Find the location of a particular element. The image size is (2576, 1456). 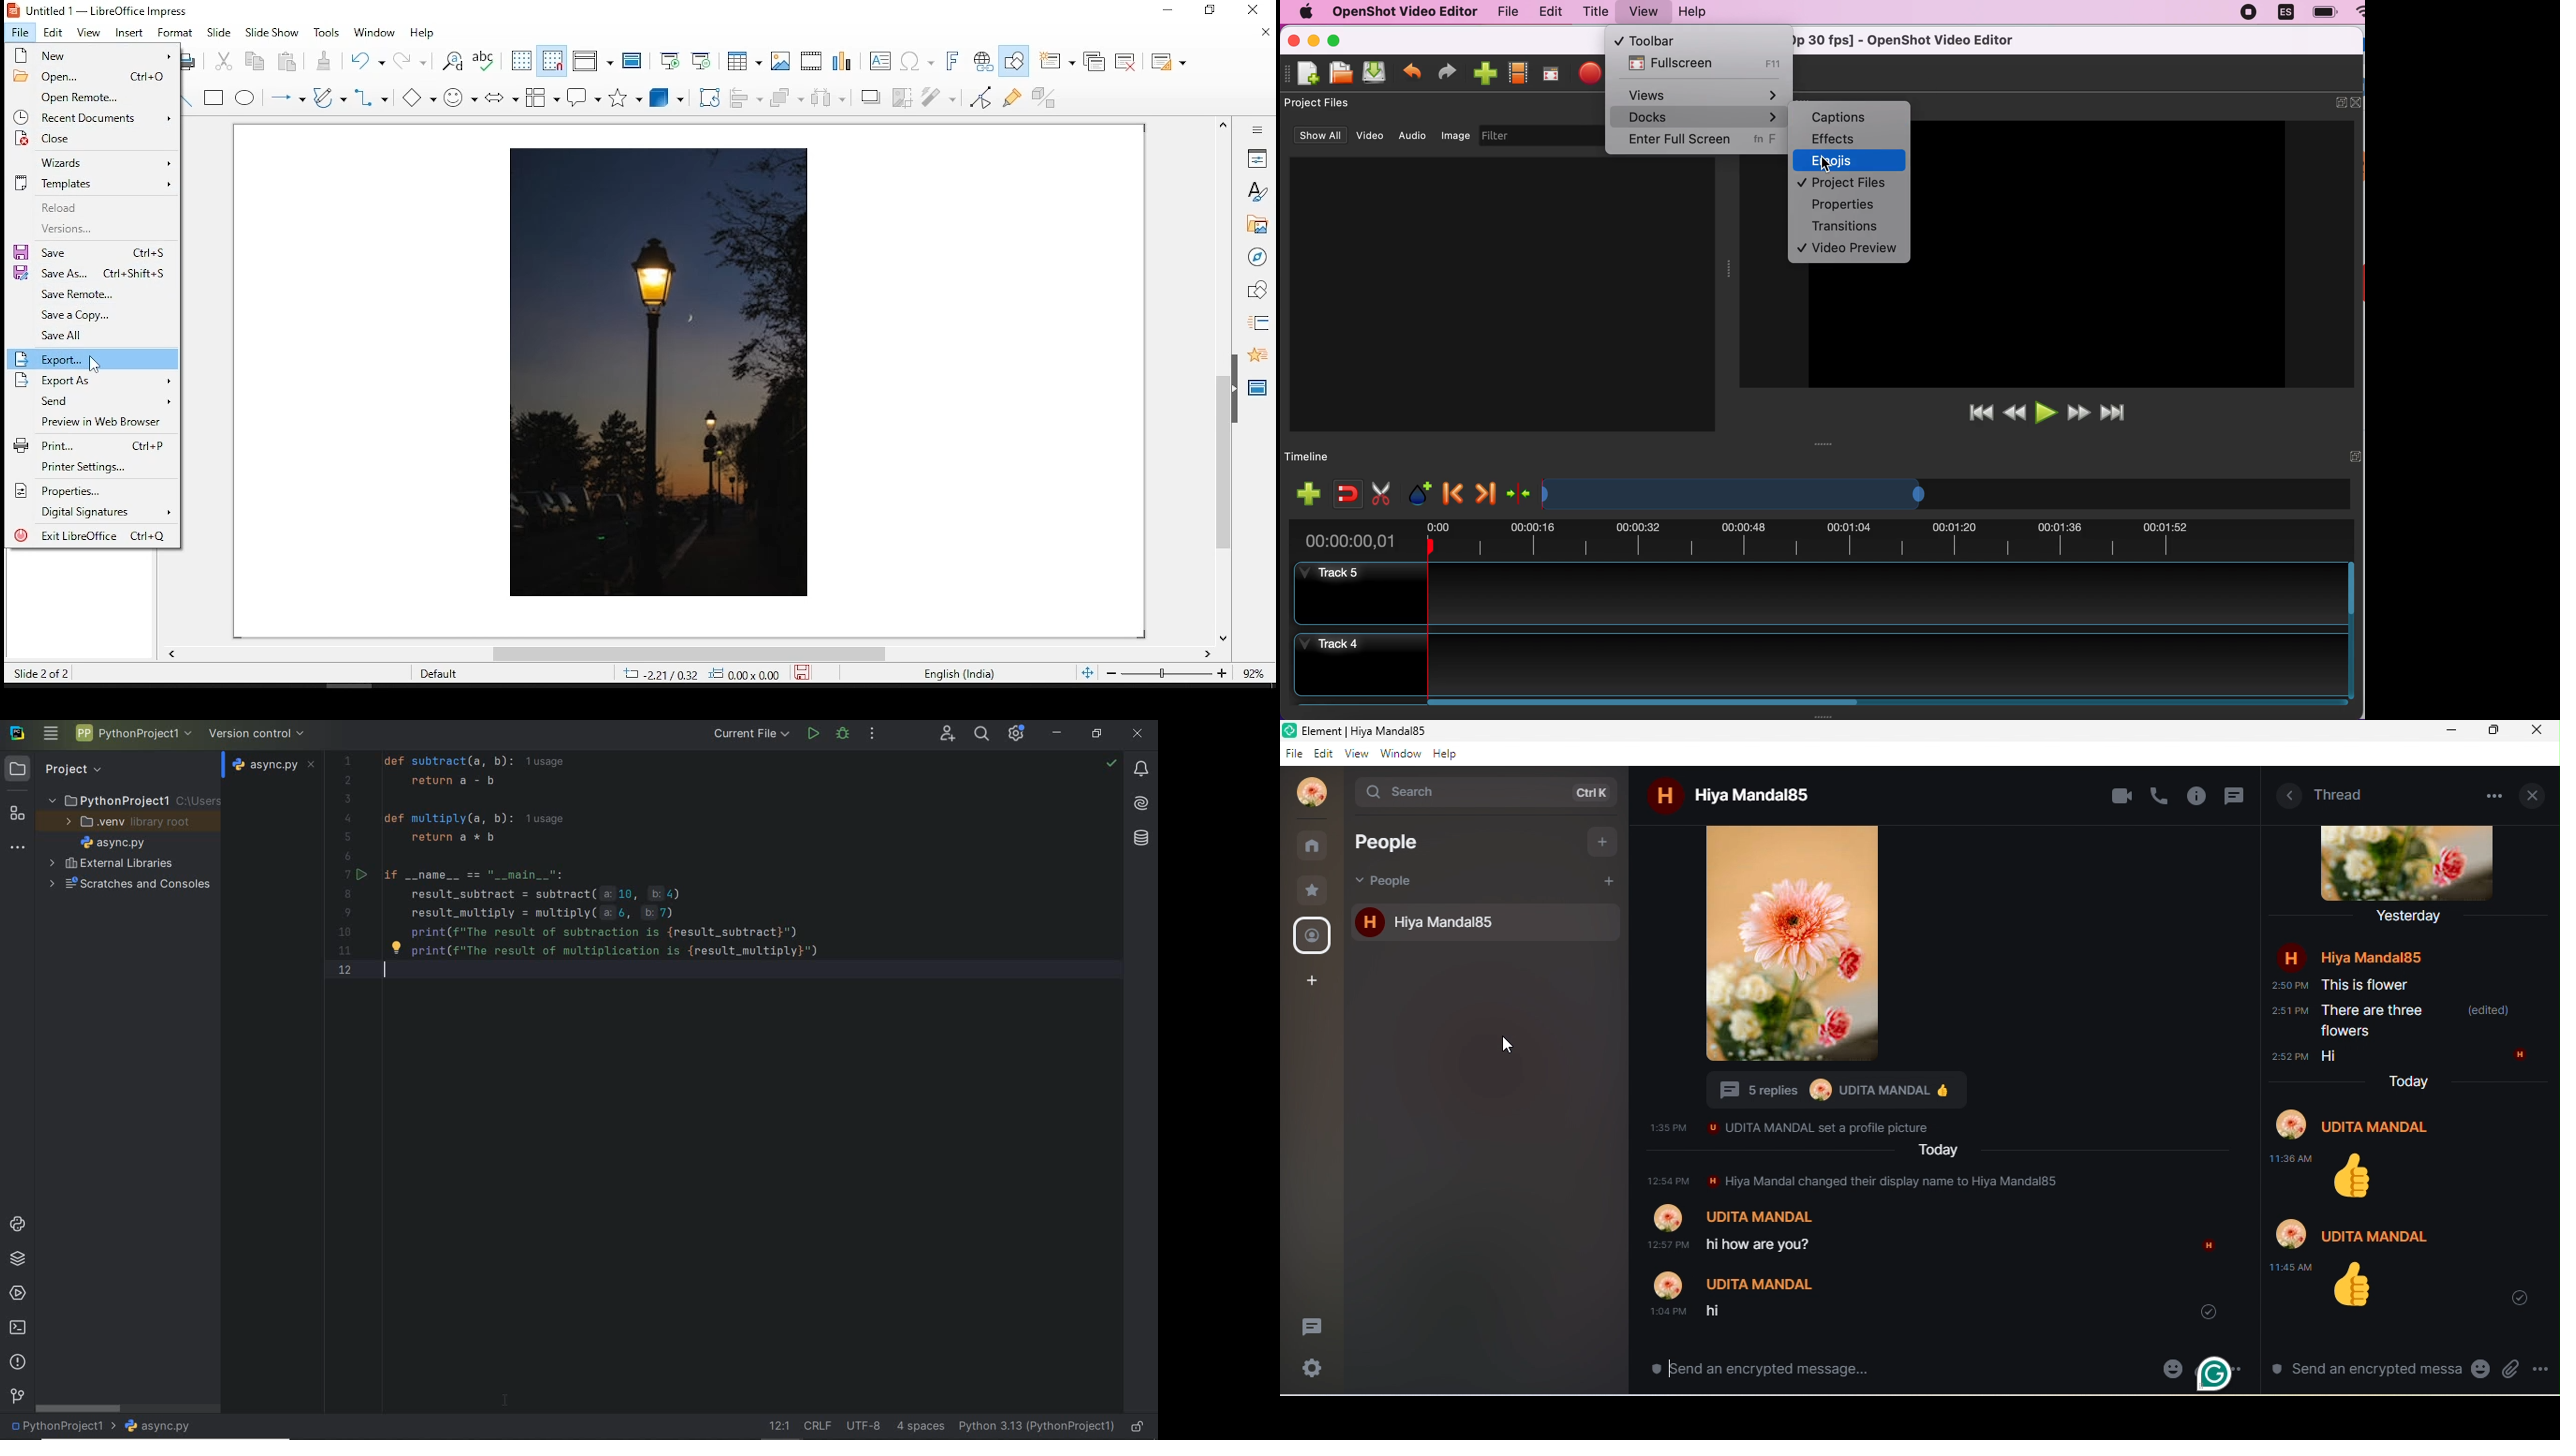

lines and arrows is located at coordinates (287, 98).